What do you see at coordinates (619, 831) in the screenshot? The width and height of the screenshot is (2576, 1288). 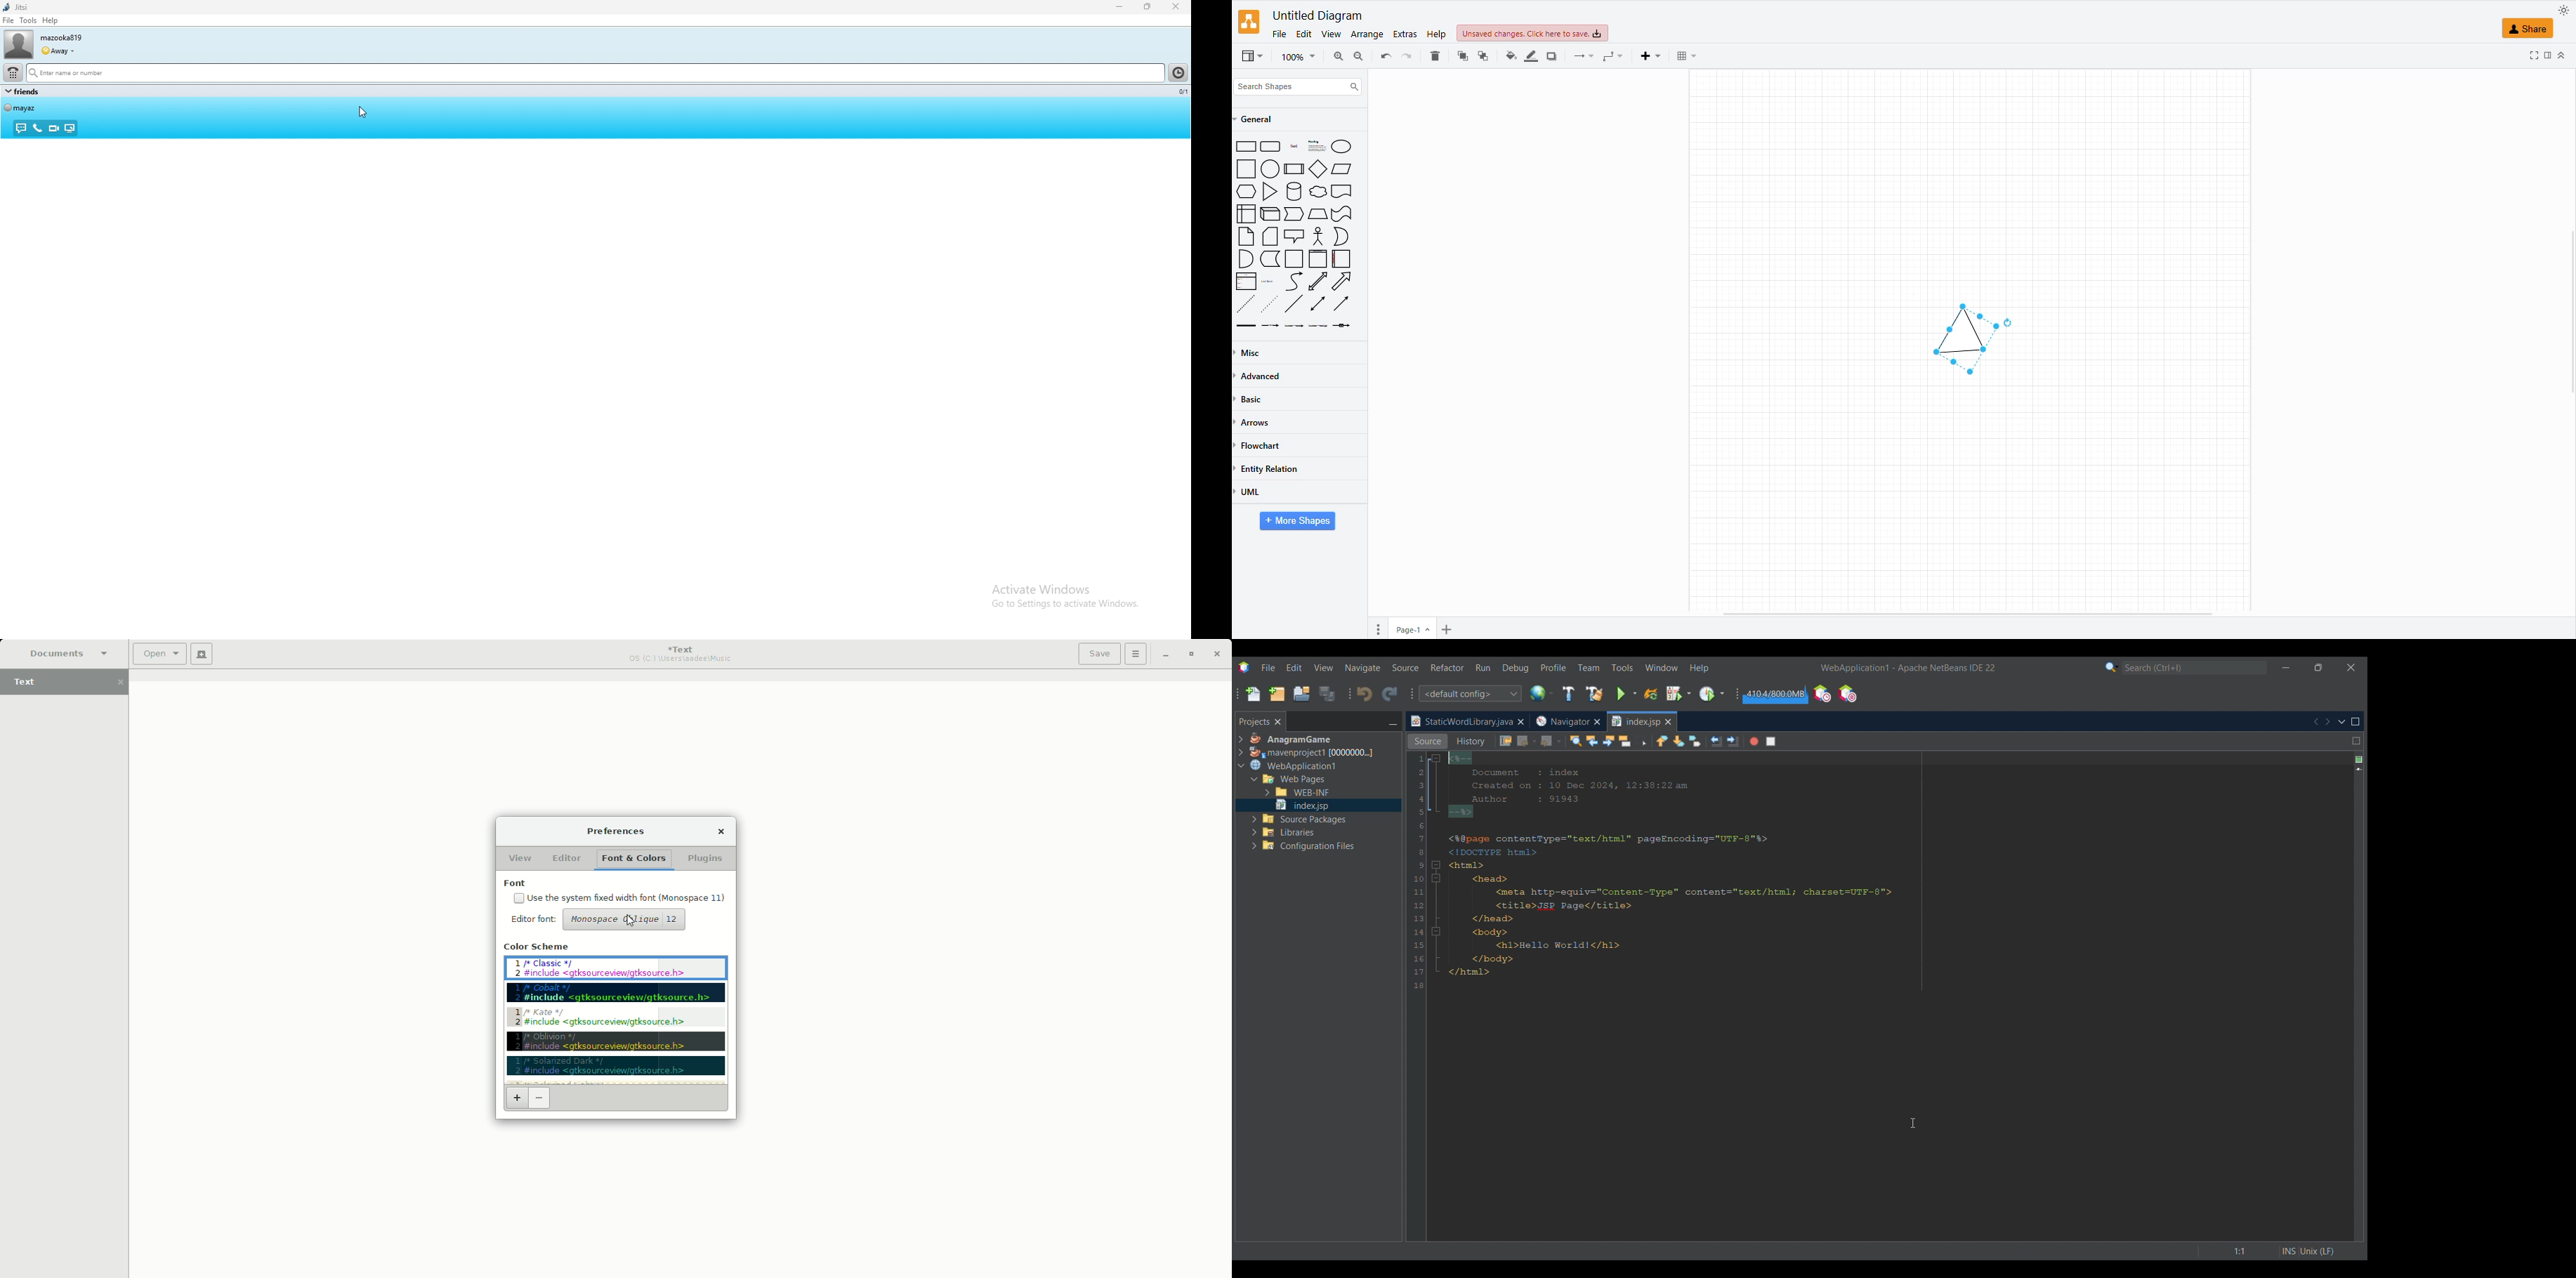 I see `Preferences` at bounding box center [619, 831].